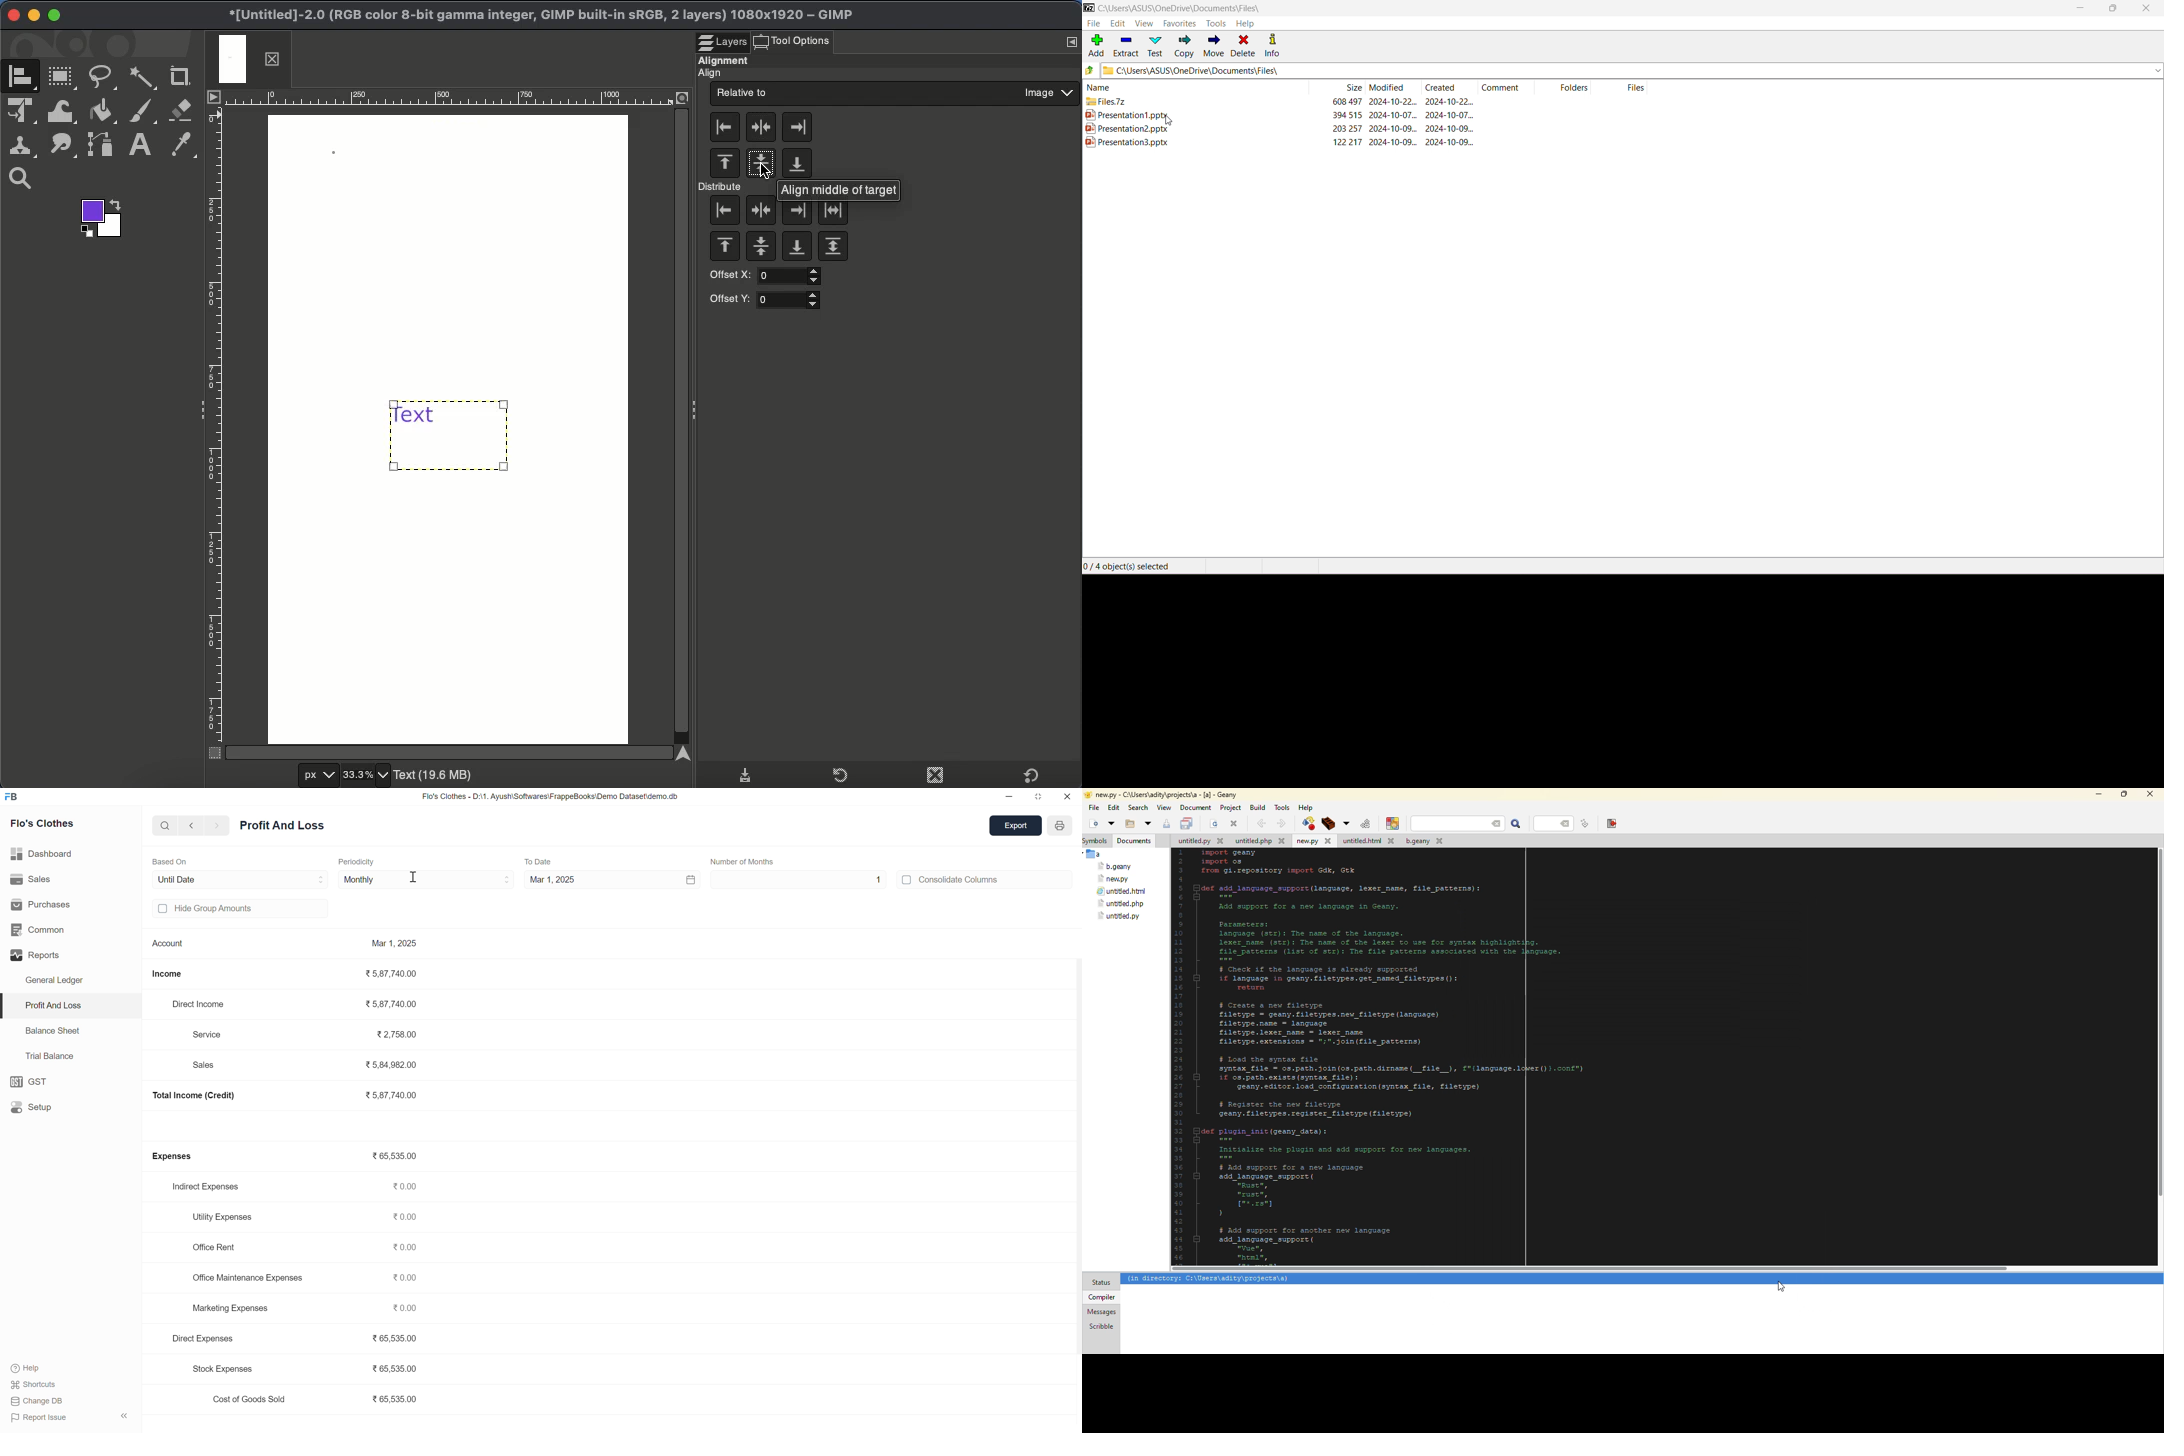 The image size is (2184, 1456). Describe the element at coordinates (36, 1106) in the screenshot. I see `Setup` at that location.